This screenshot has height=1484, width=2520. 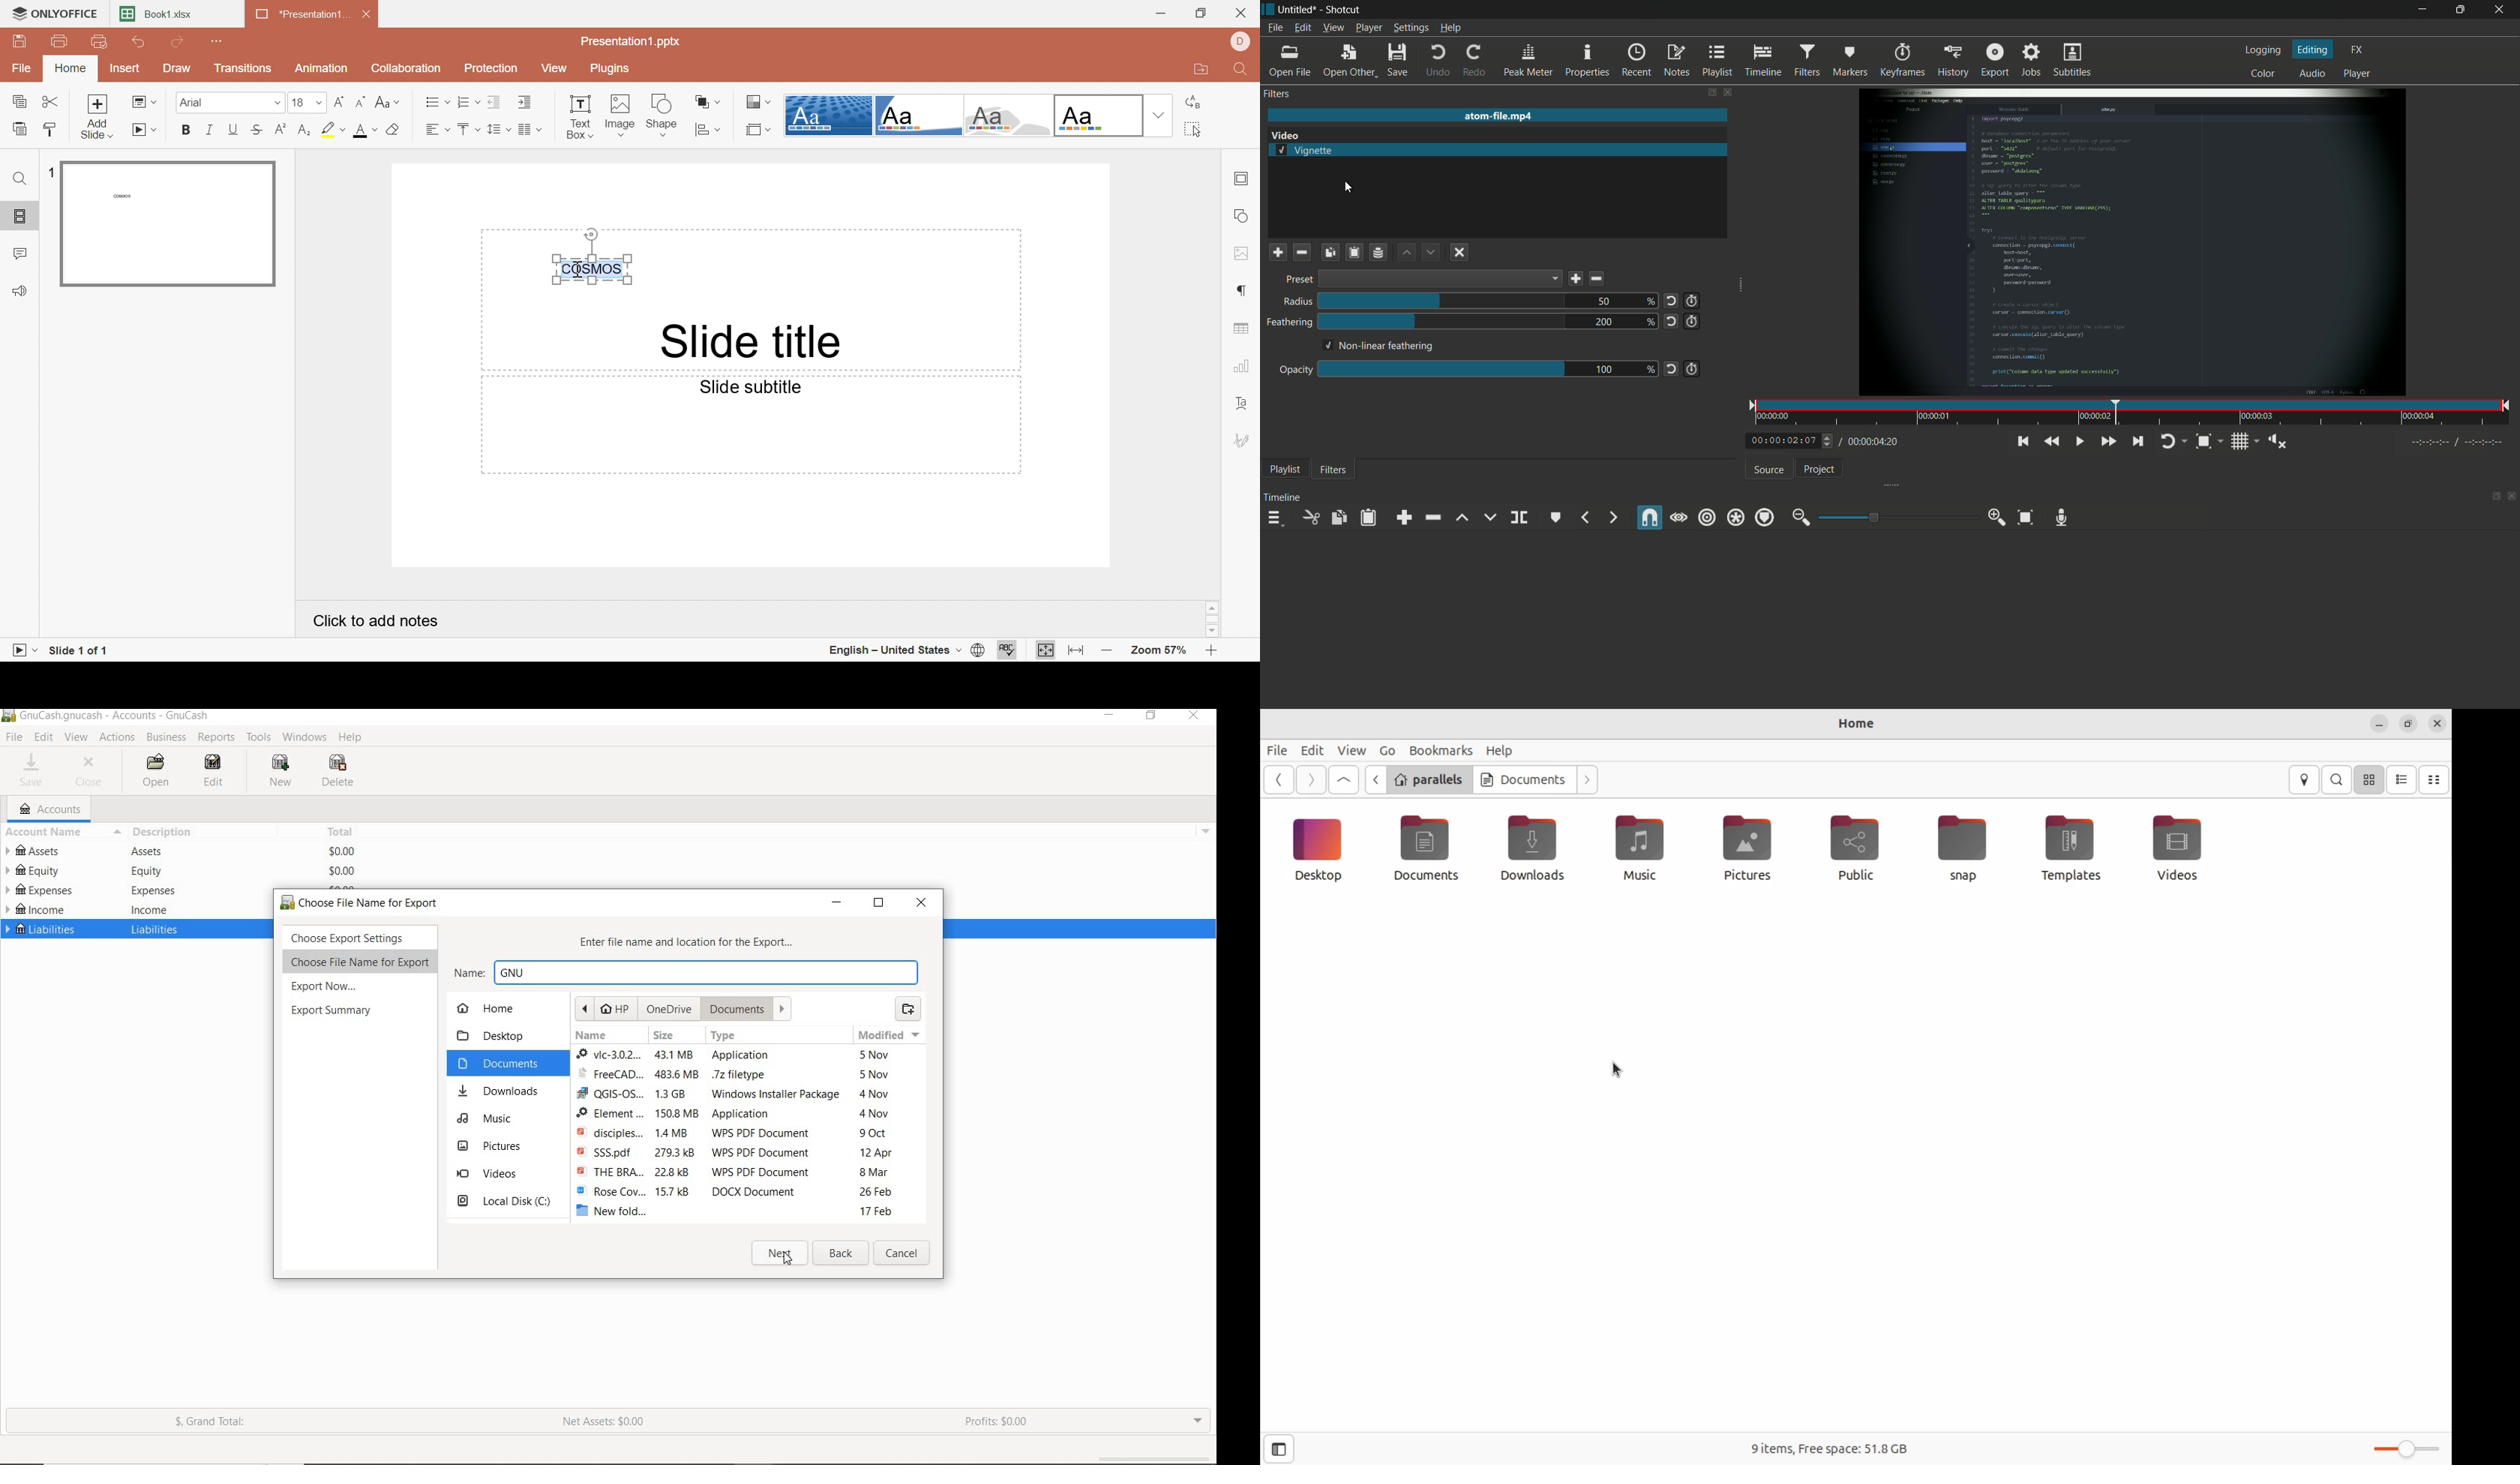 What do you see at coordinates (365, 14) in the screenshot?
I see `Close` at bounding box center [365, 14].